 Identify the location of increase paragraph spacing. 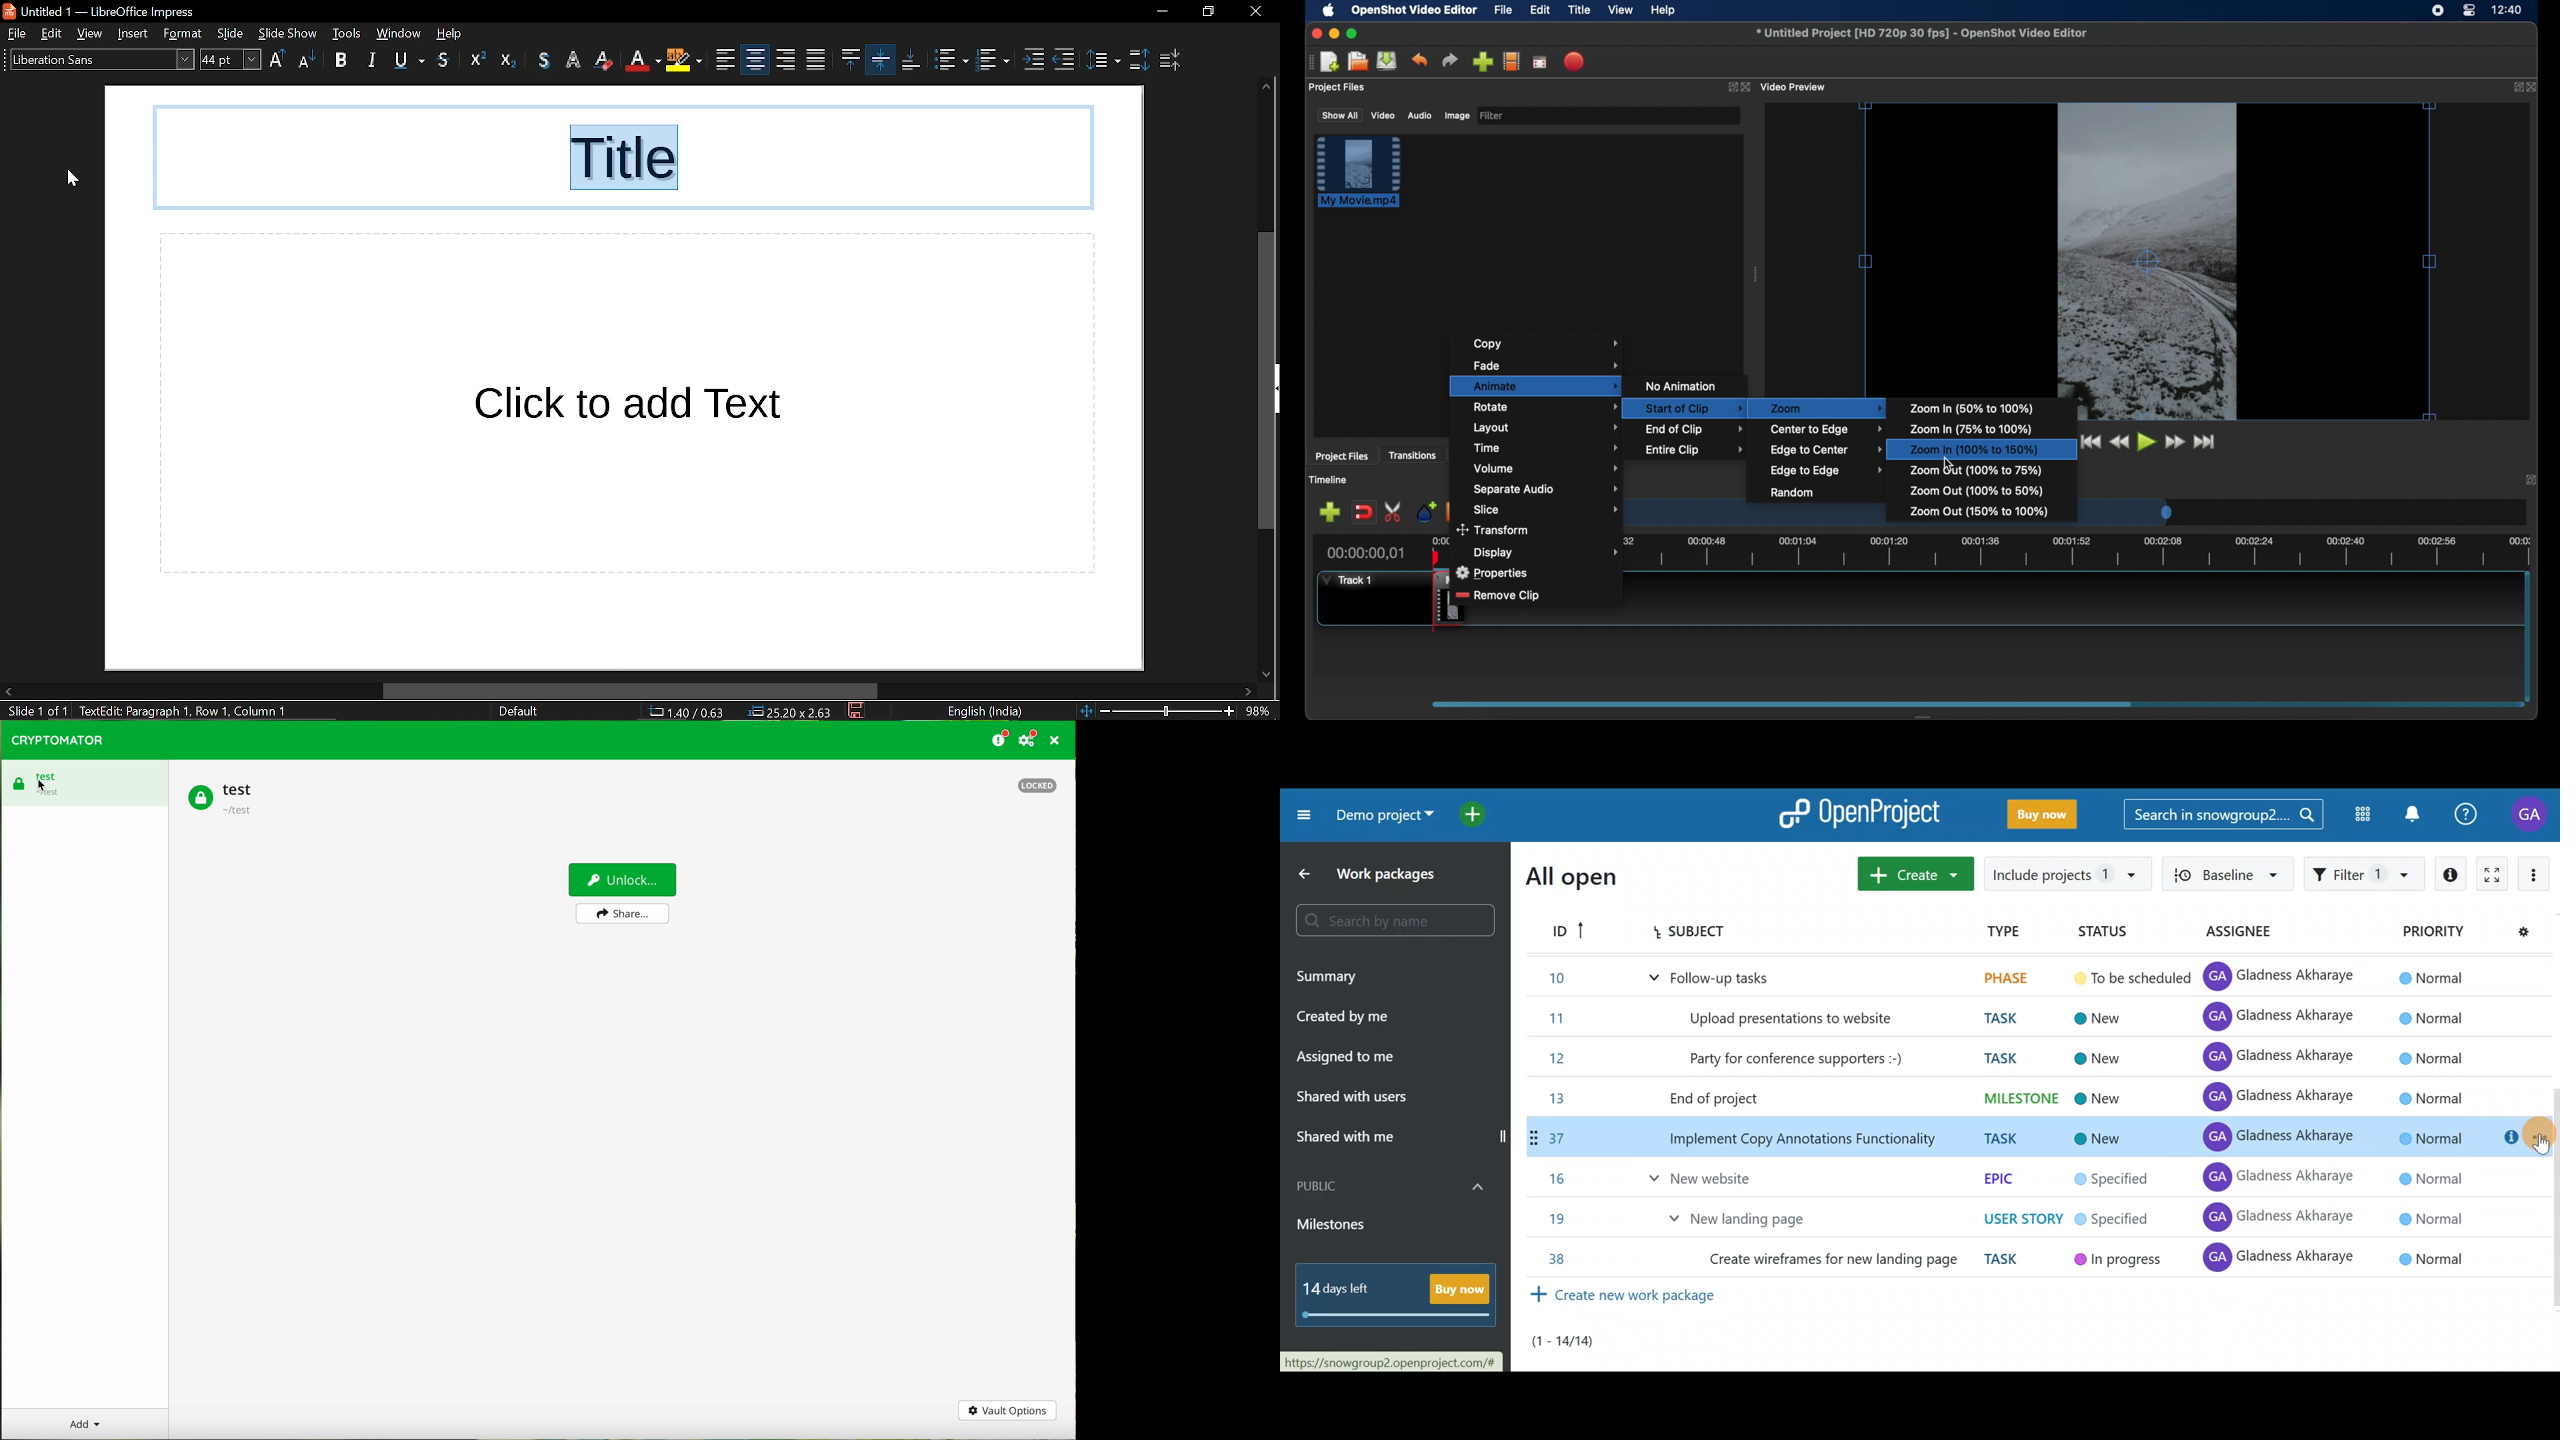
(1138, 58).